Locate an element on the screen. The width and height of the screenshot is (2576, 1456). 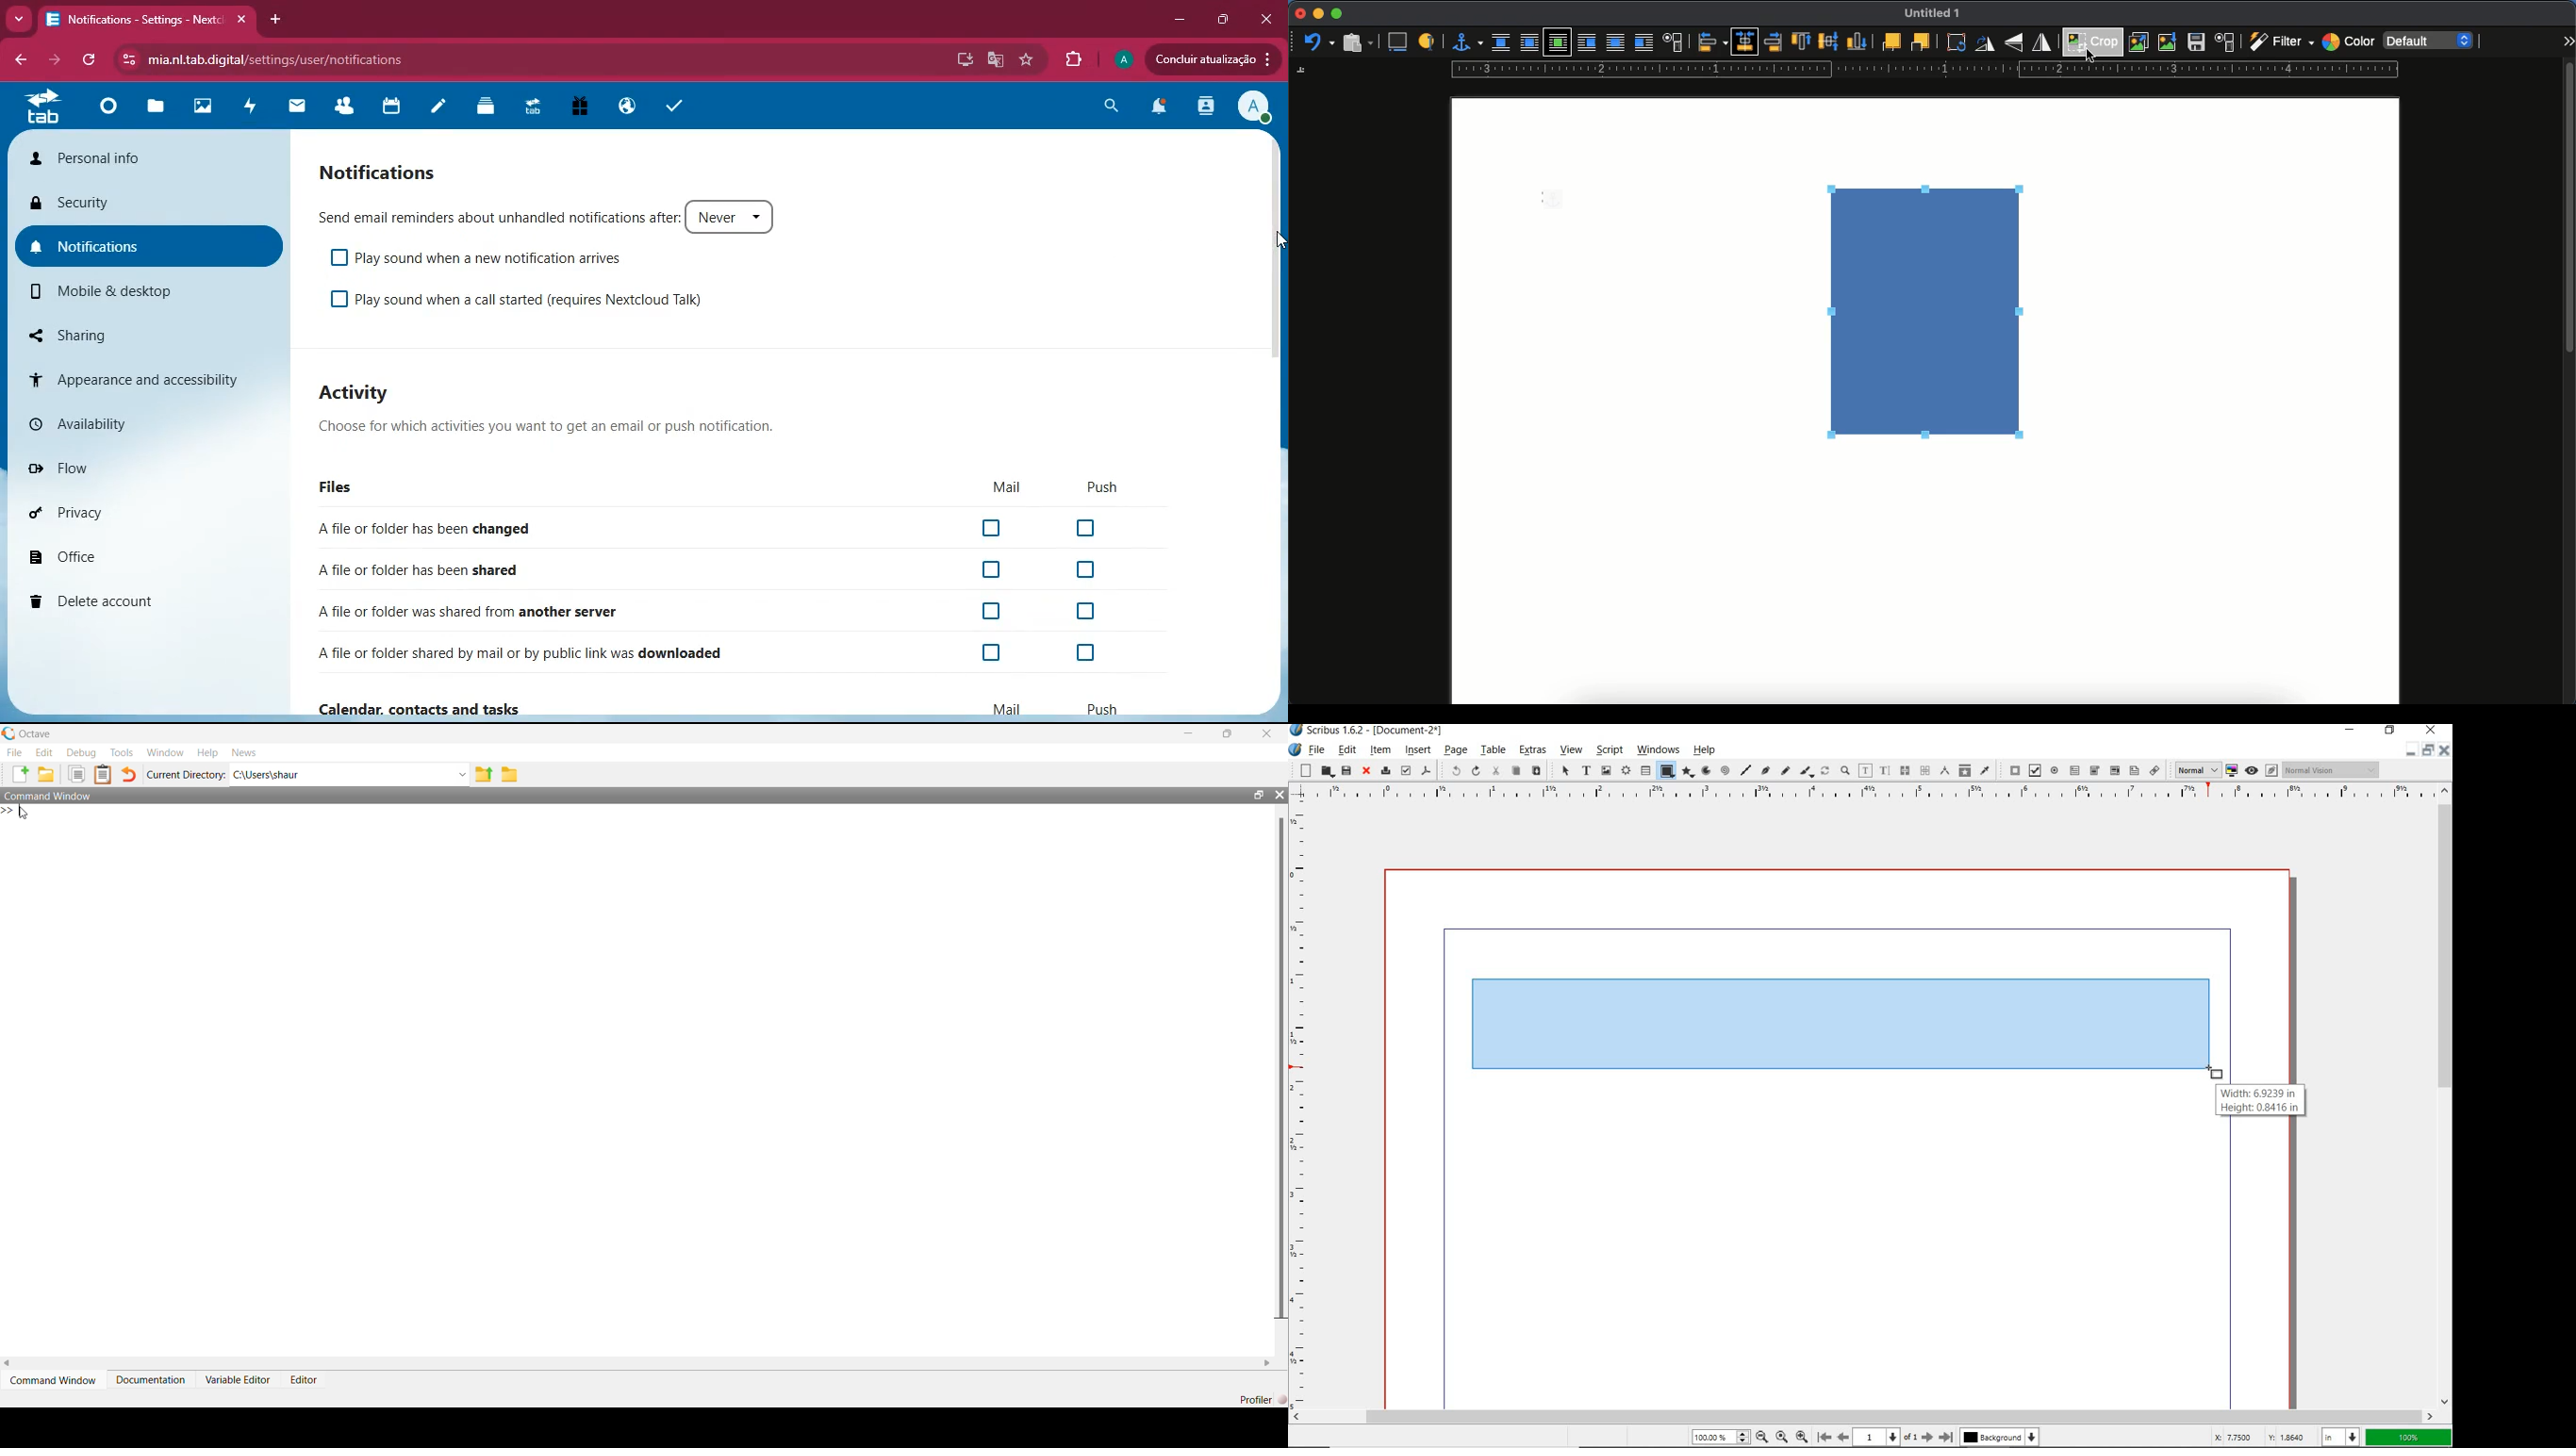
images is located at coordinates (209, 108).